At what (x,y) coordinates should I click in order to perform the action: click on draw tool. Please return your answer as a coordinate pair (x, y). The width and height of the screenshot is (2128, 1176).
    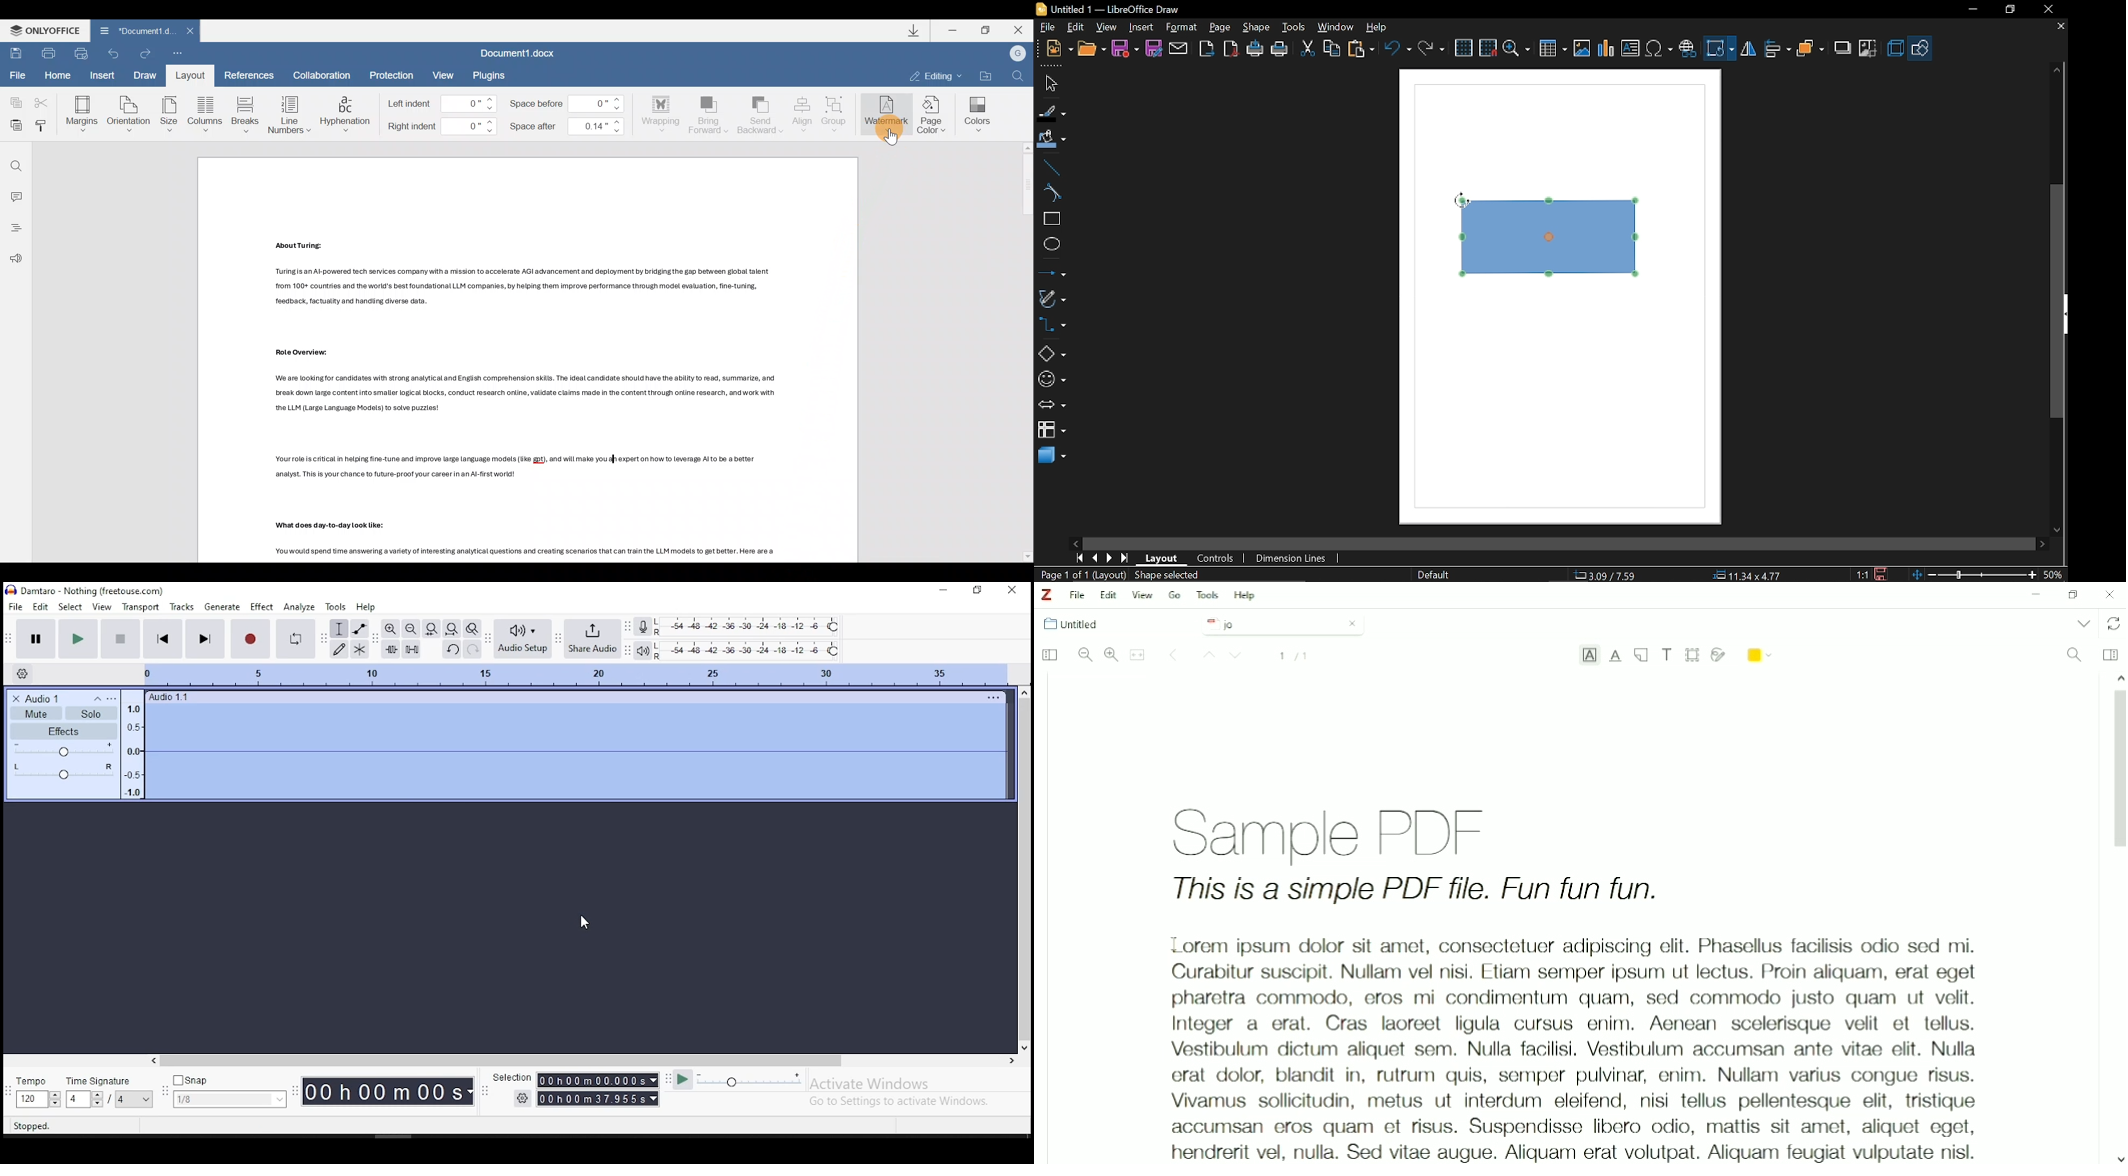
    Looking at the image, I should click on (340, 649).